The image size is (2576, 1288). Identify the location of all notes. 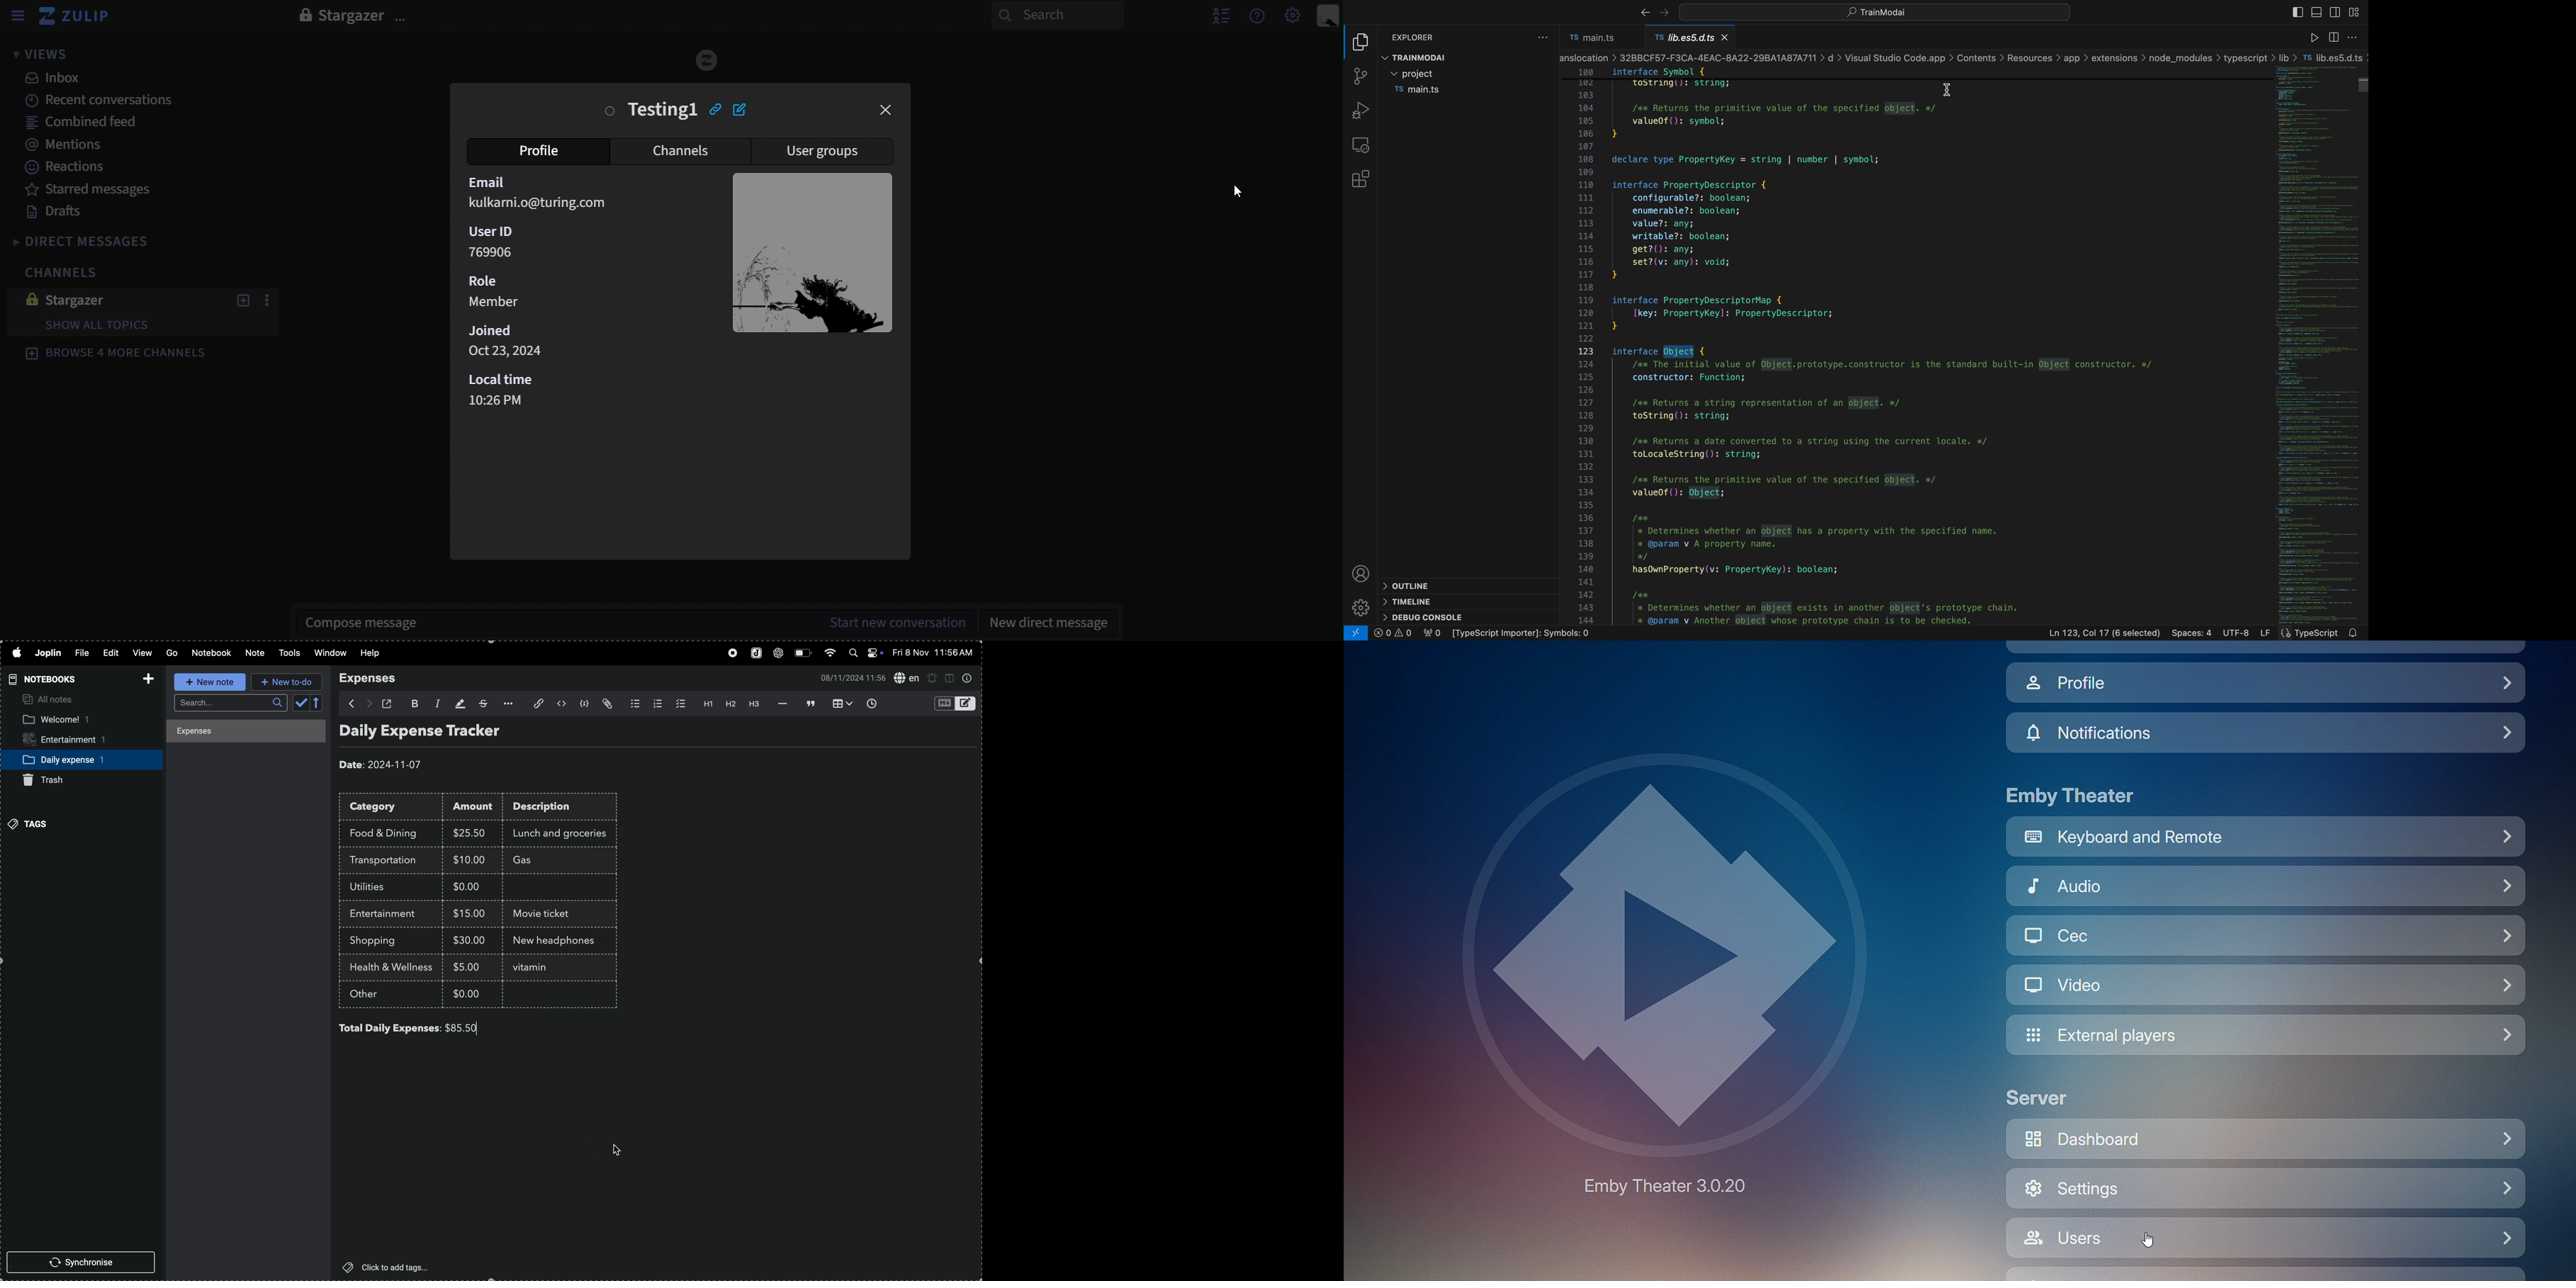
(49, 700).